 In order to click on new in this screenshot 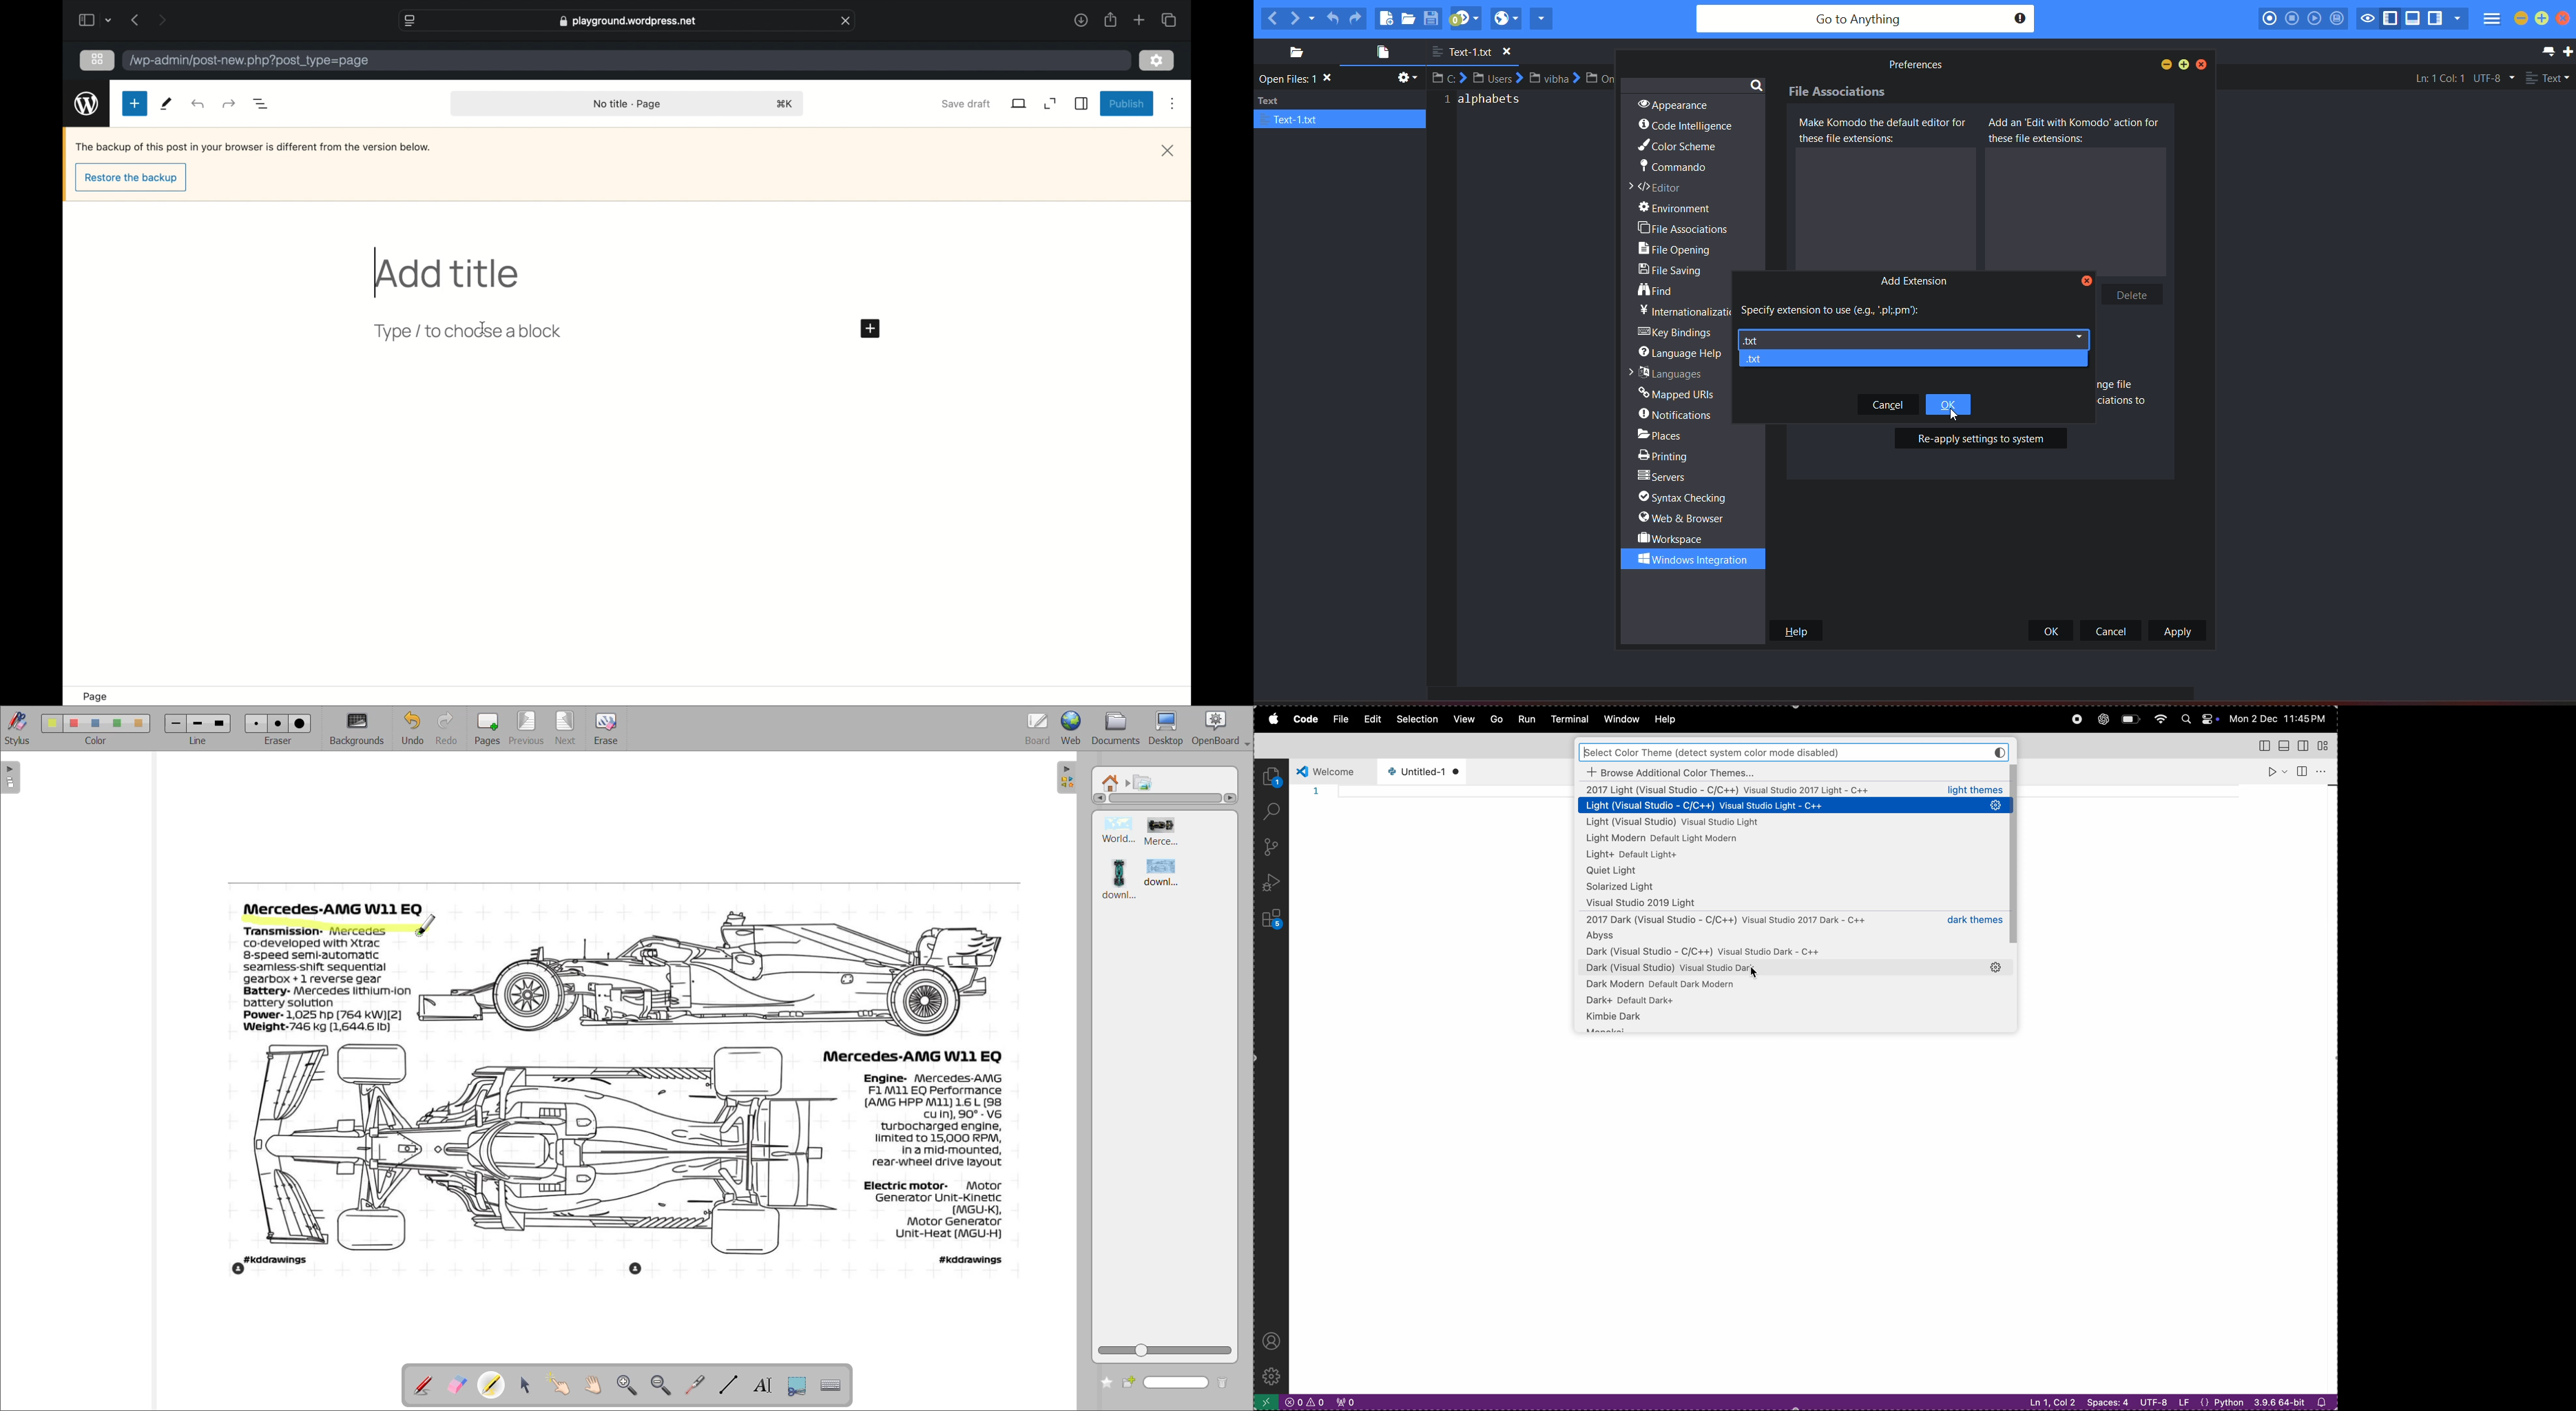, I will do `click(135, 104)`.